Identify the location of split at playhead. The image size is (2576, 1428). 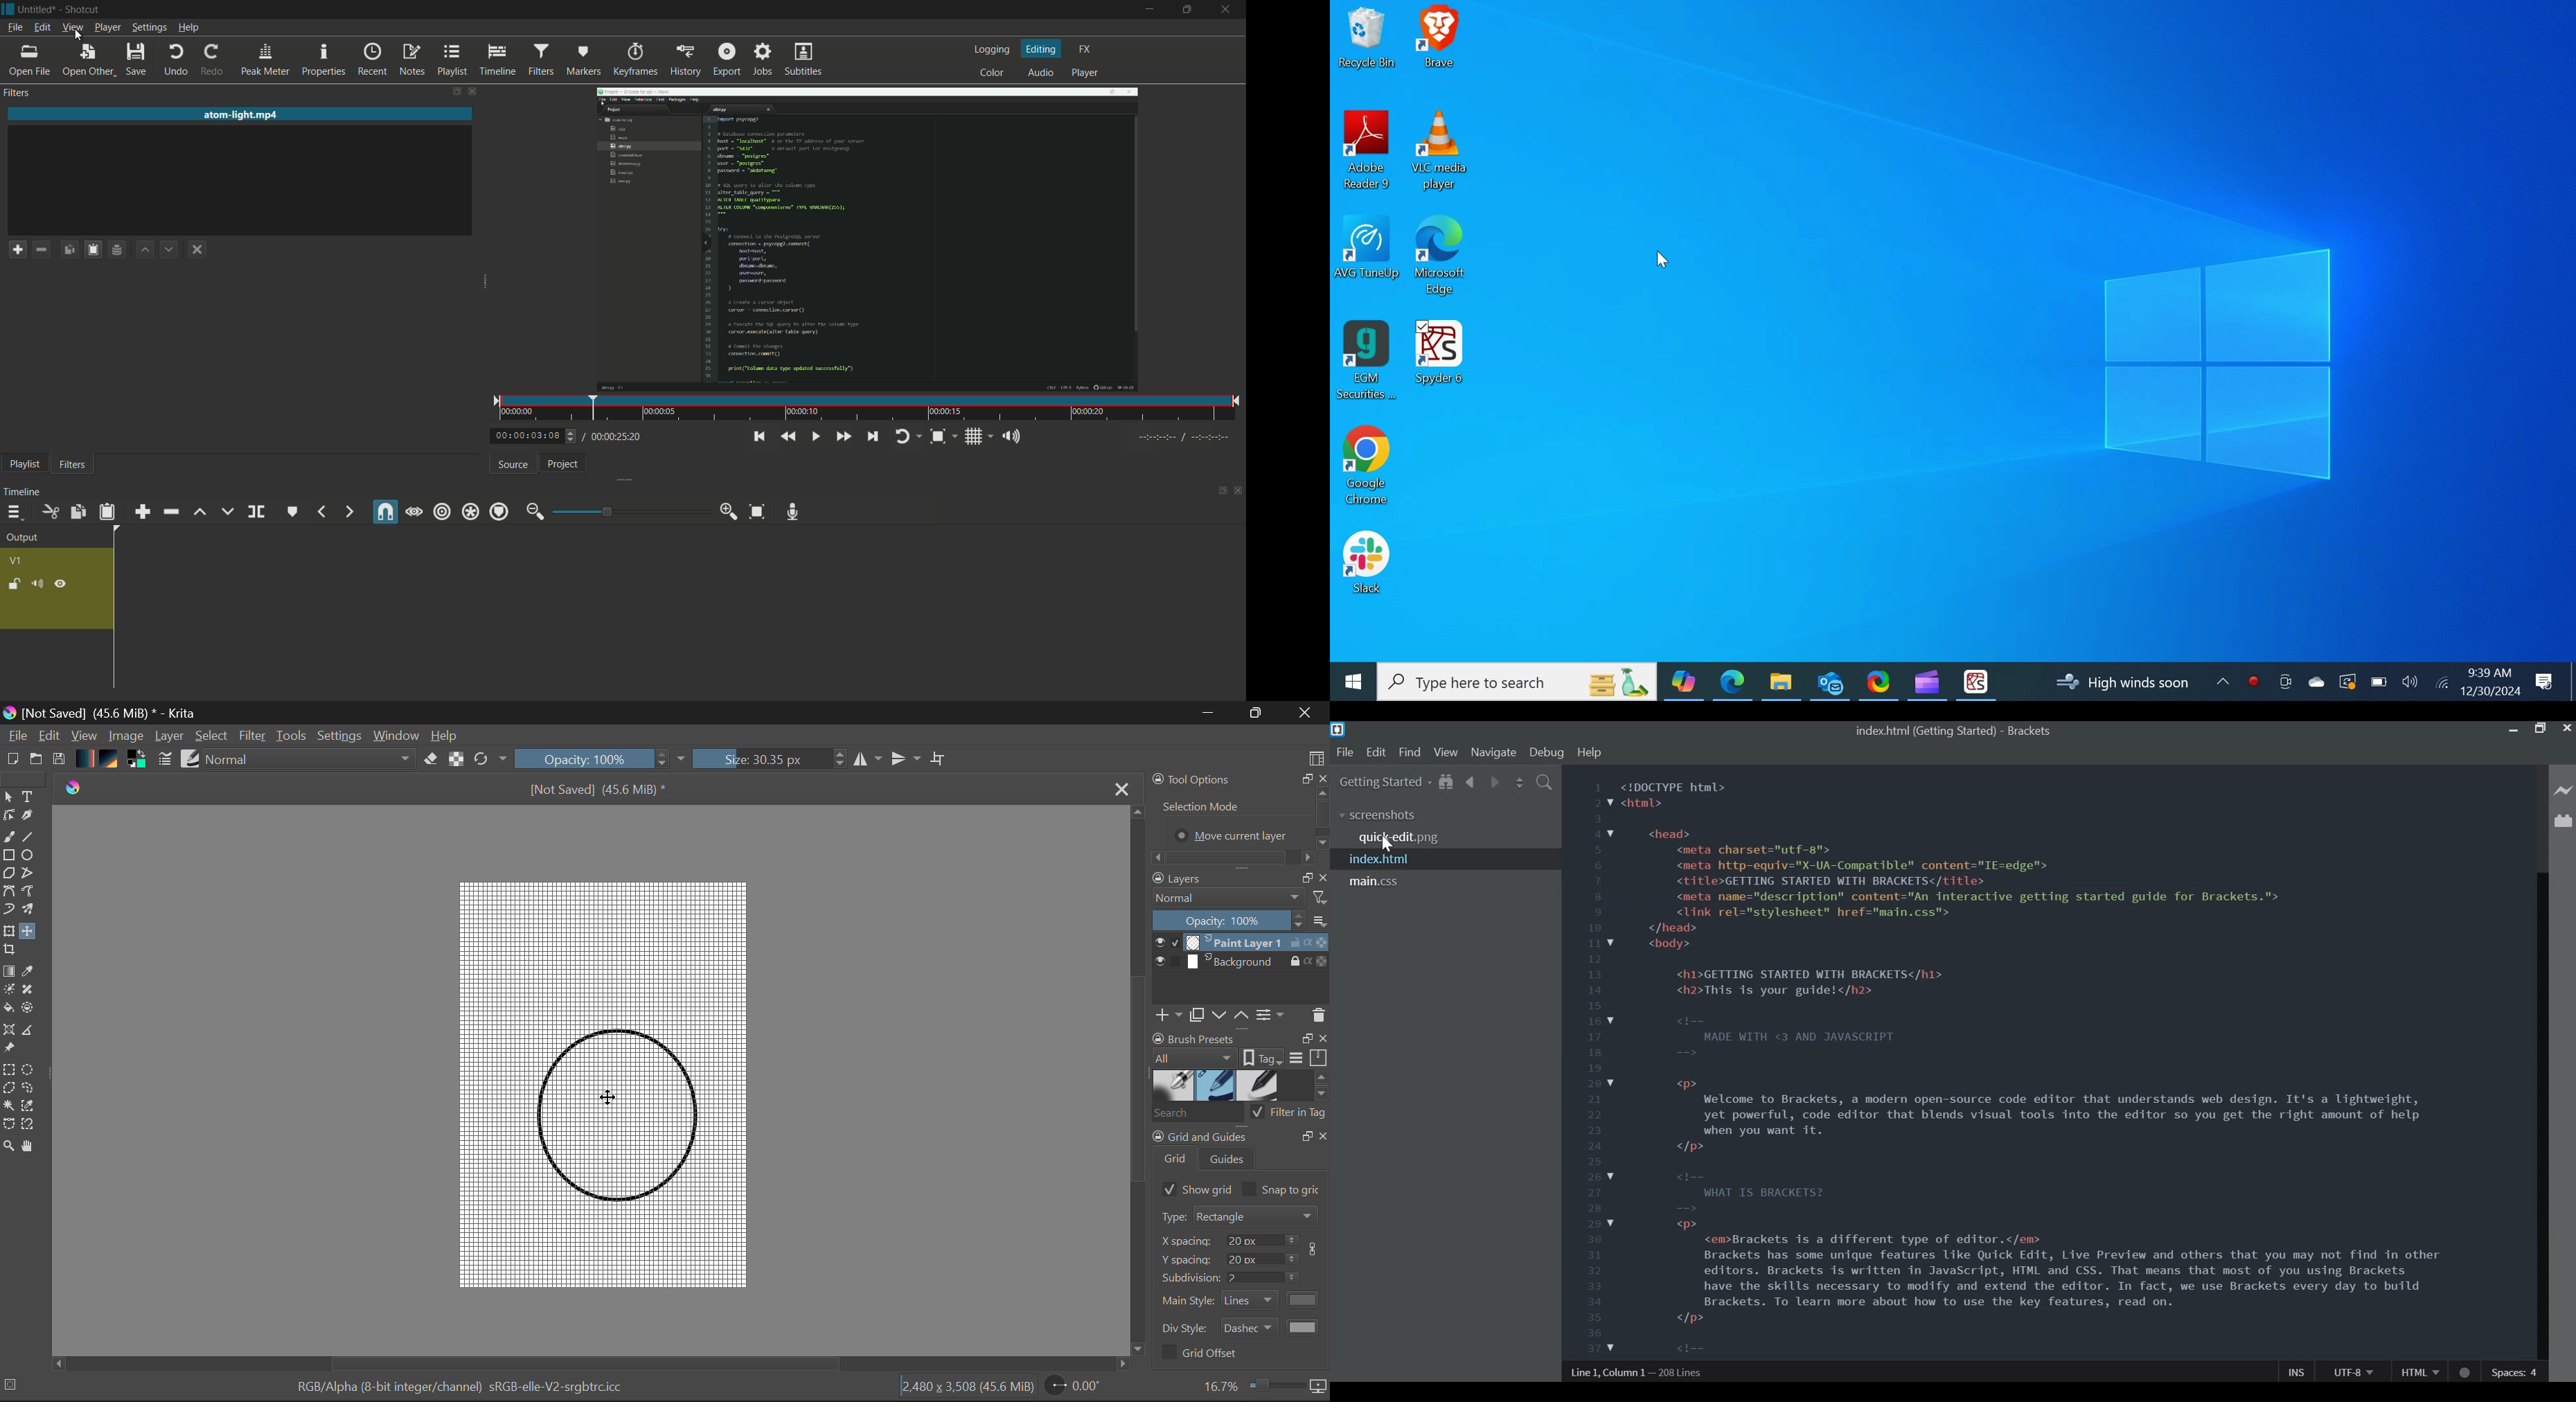
(256, 512).